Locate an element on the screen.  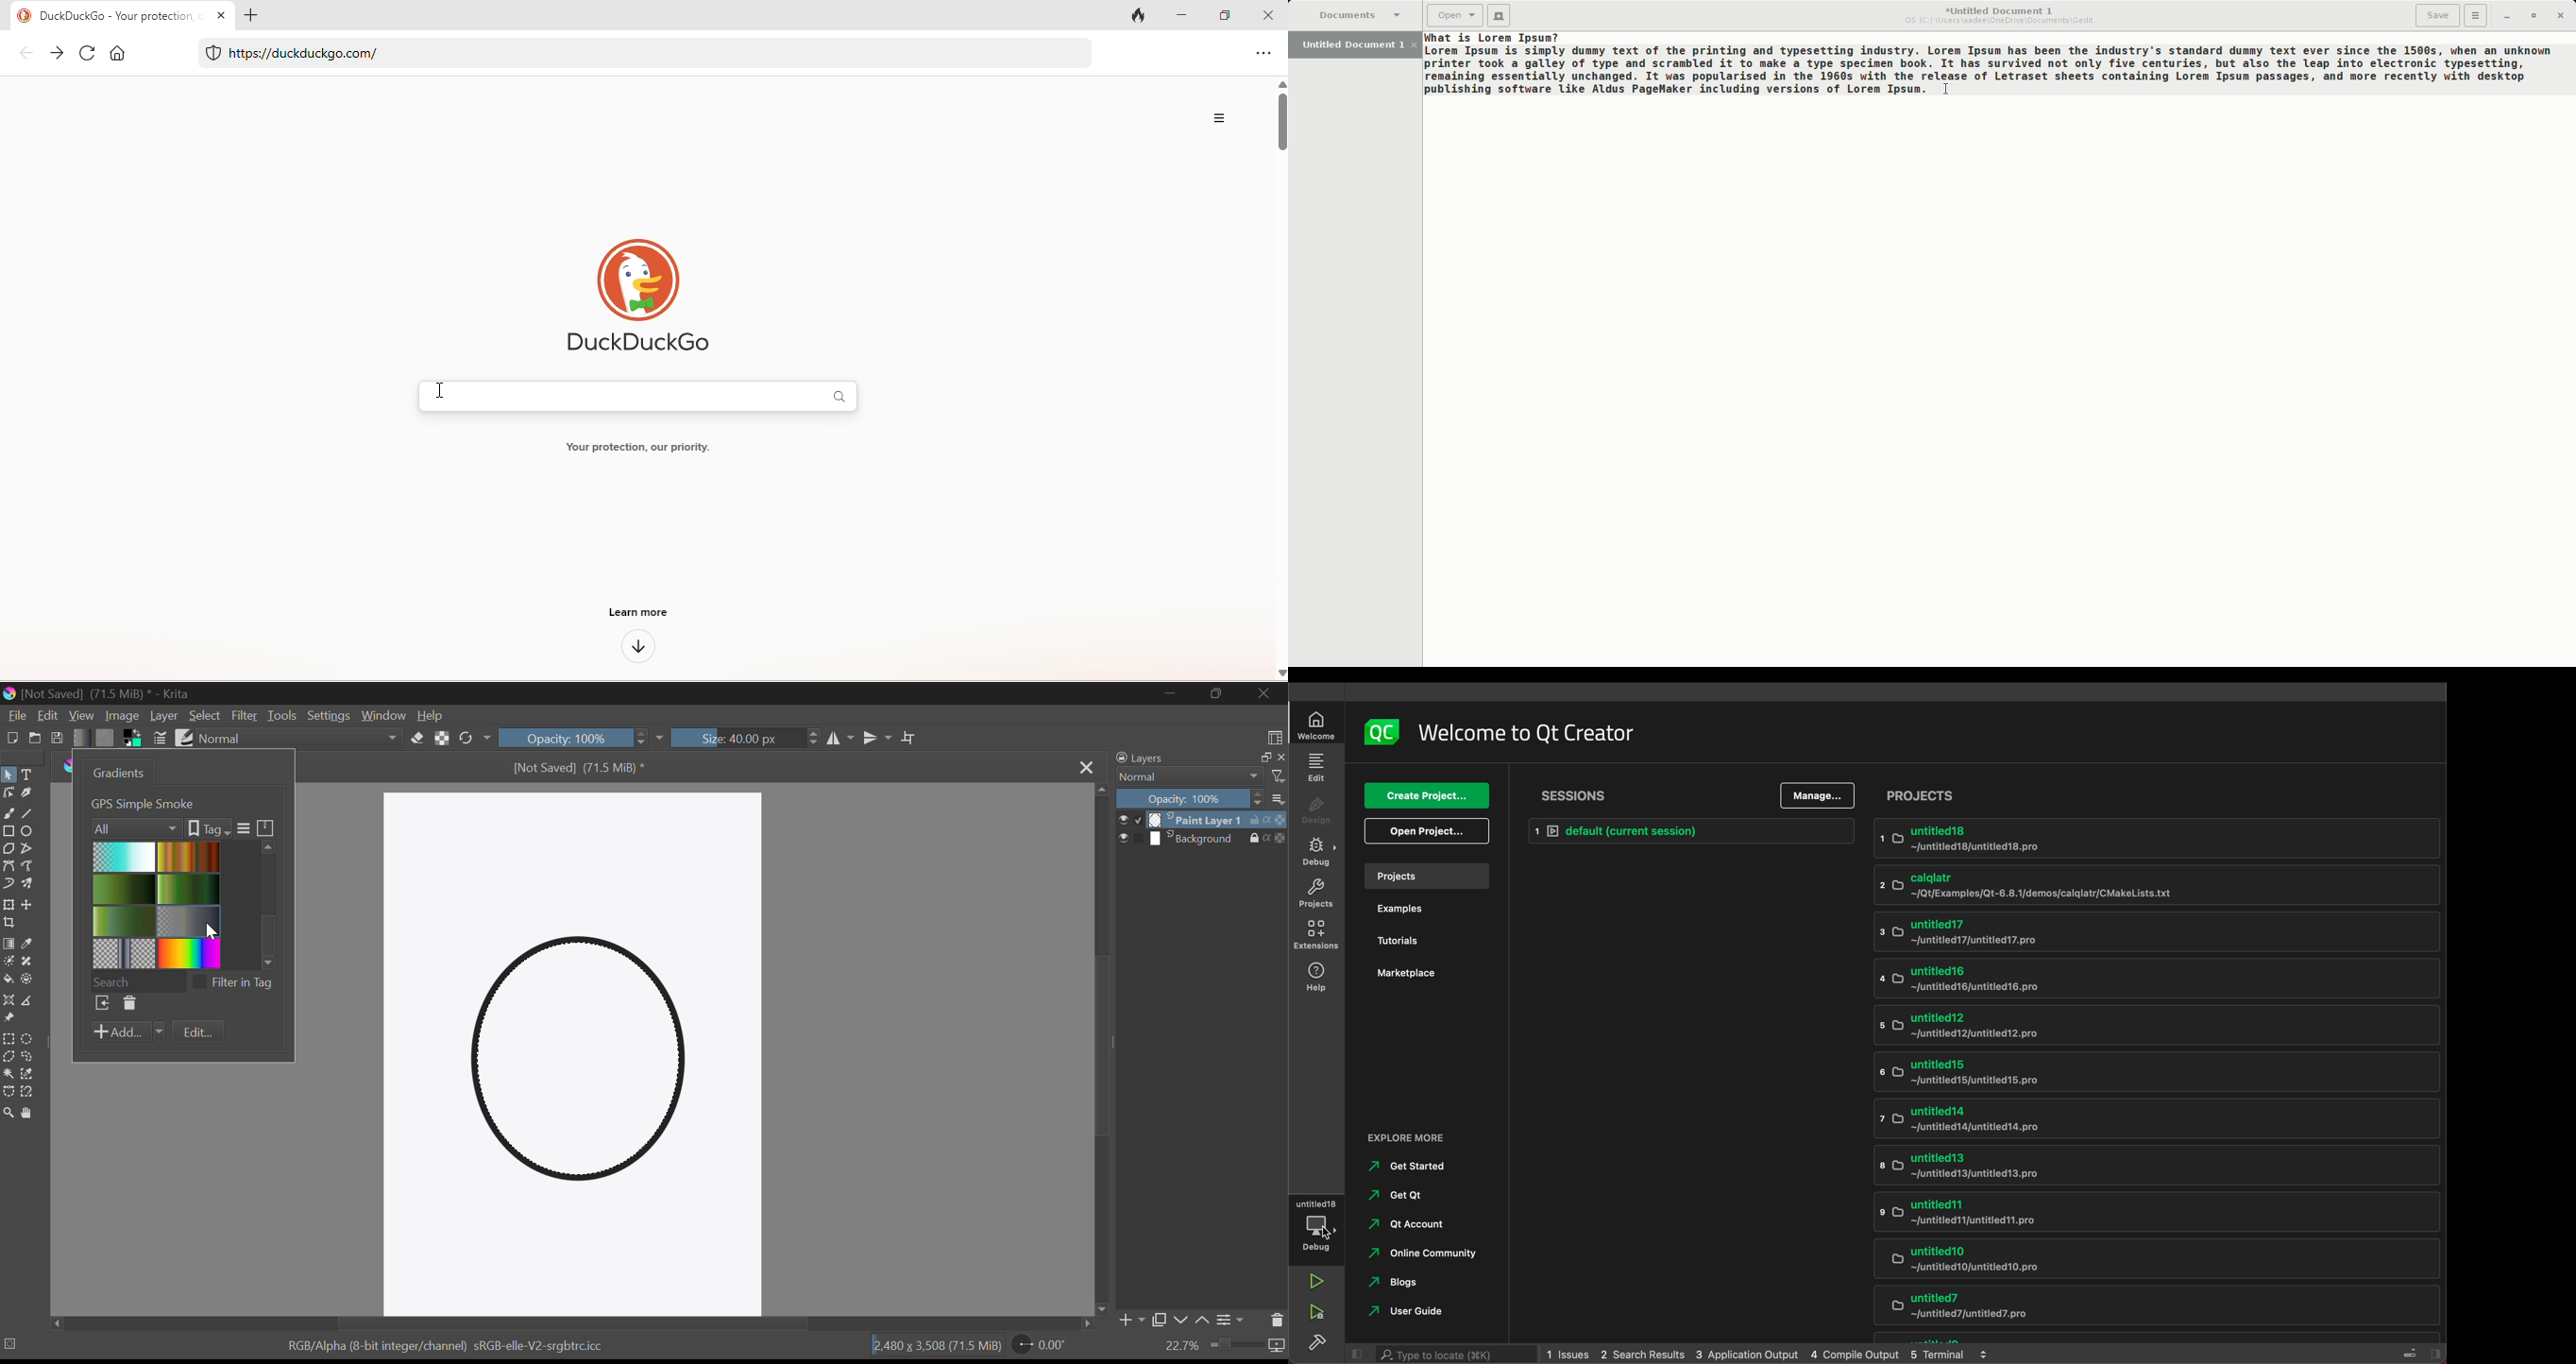
Zoom is located at coordinates (9, 1114).